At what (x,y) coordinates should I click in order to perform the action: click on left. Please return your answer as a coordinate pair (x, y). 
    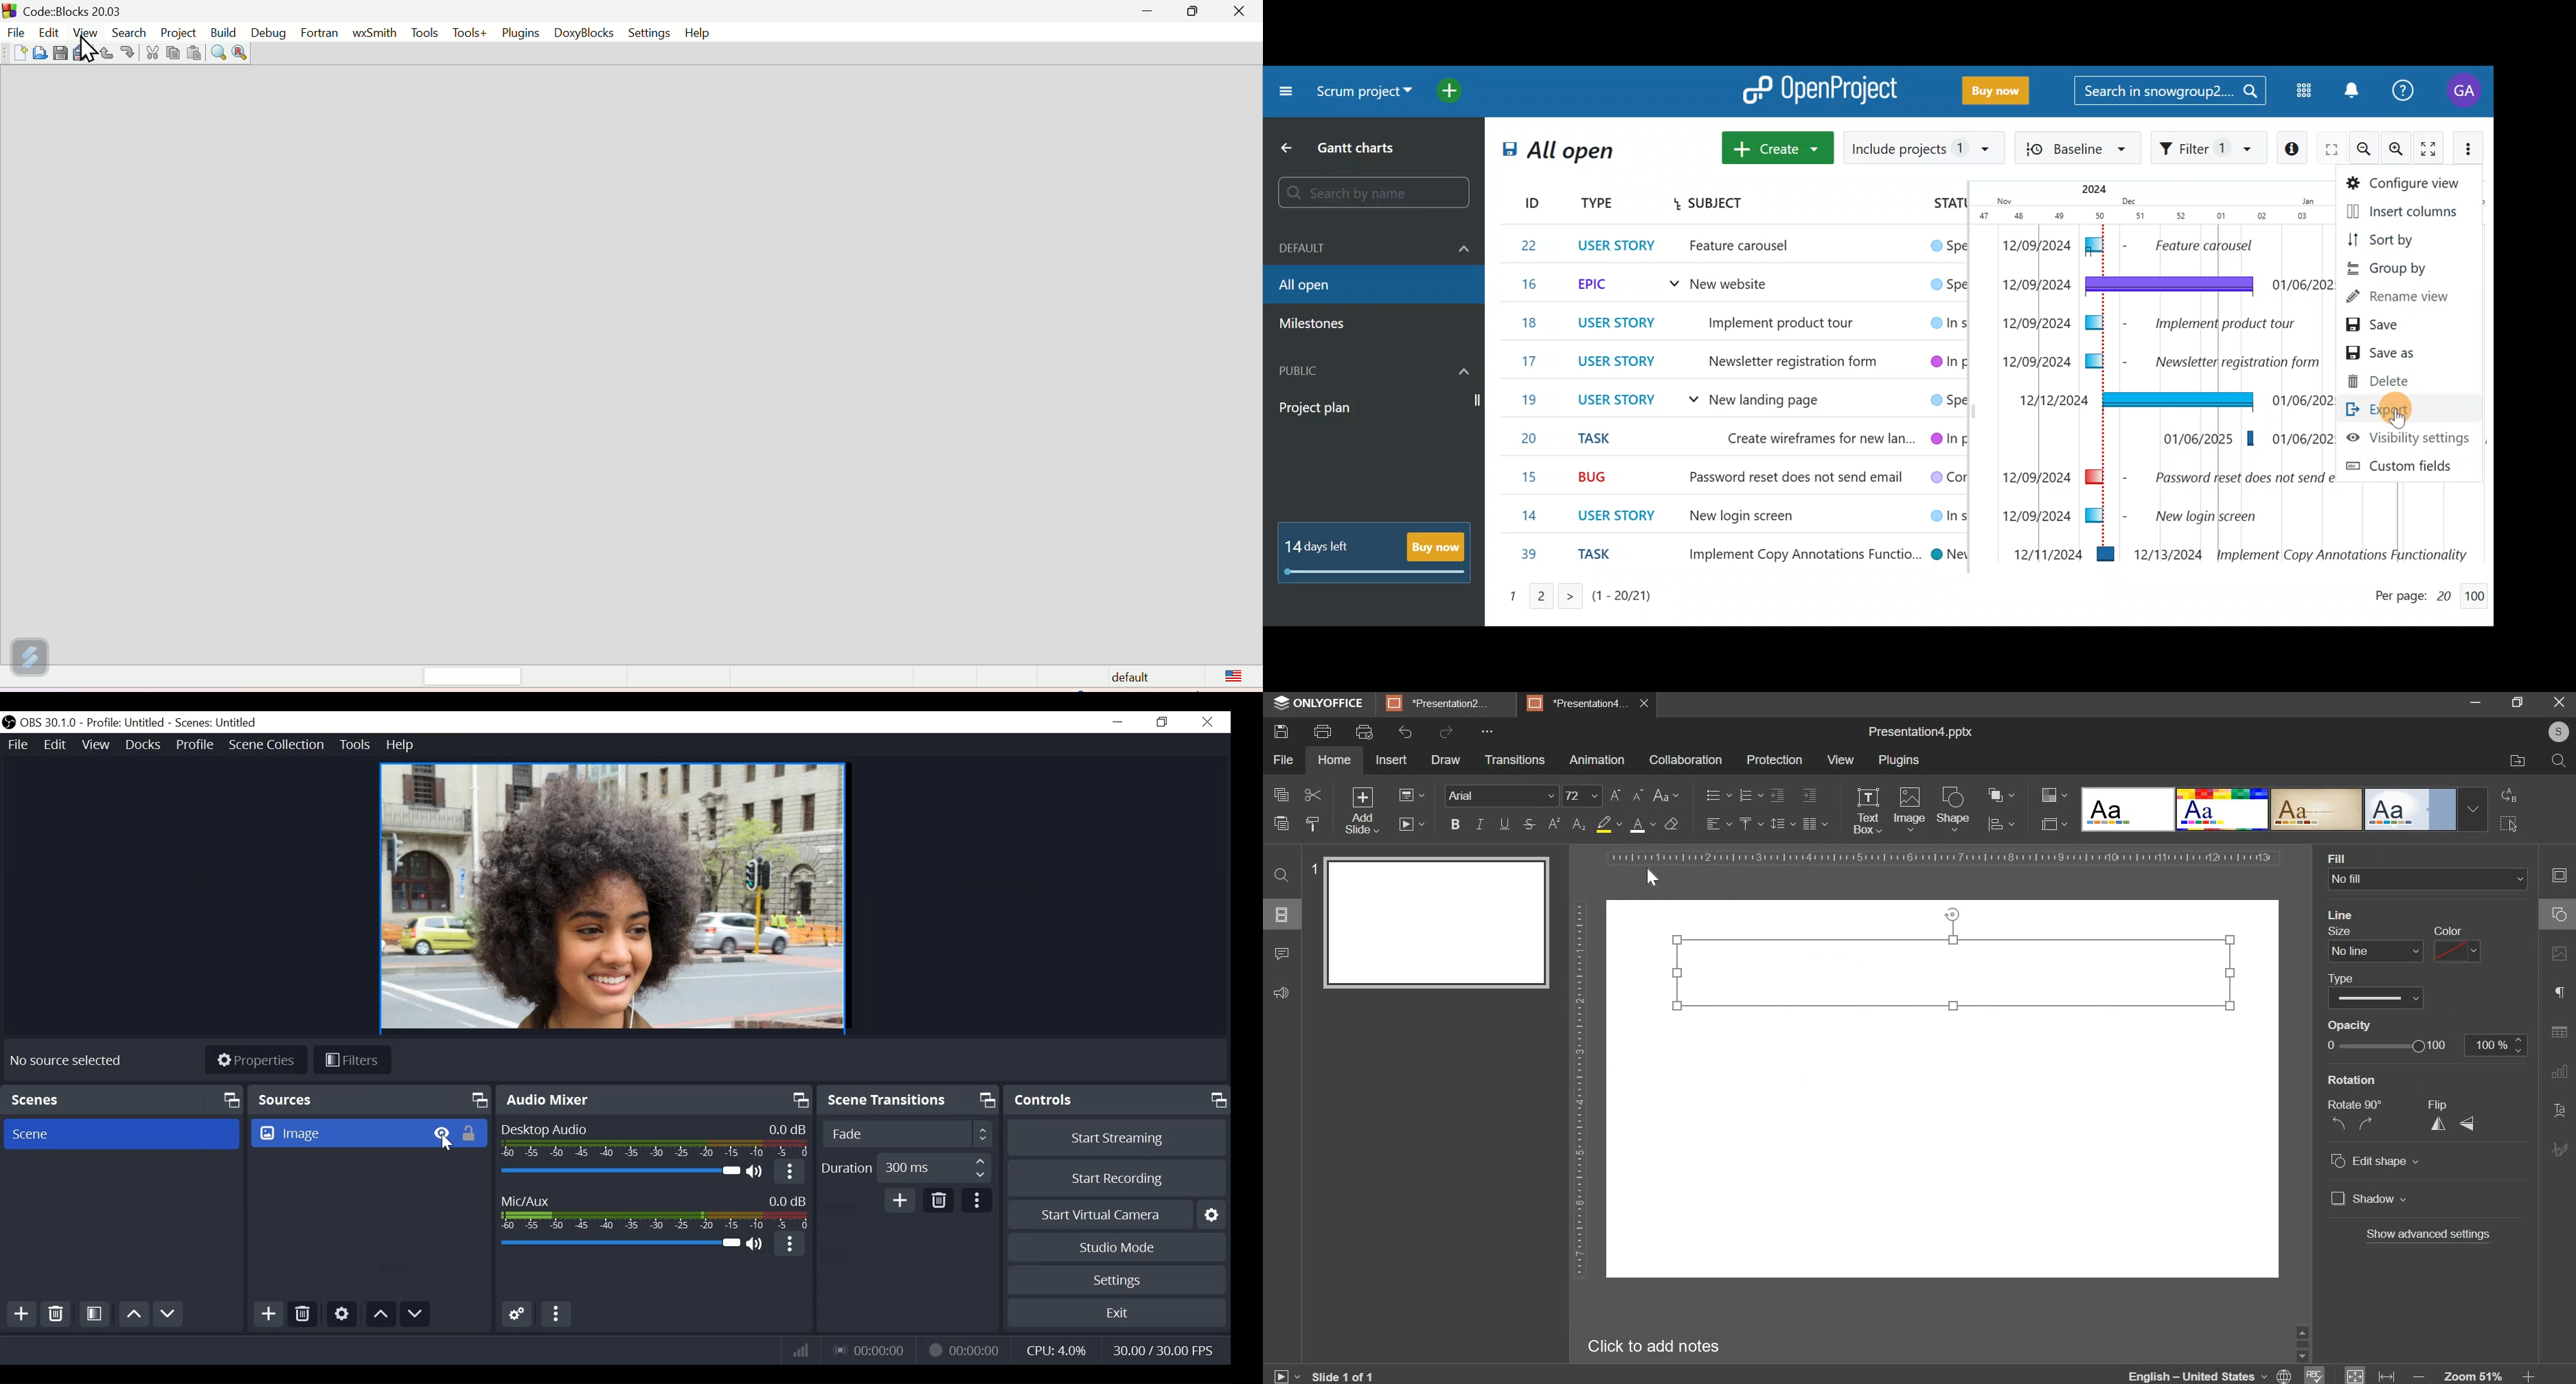
    Looking at the image, I should click on (2338, 1123).